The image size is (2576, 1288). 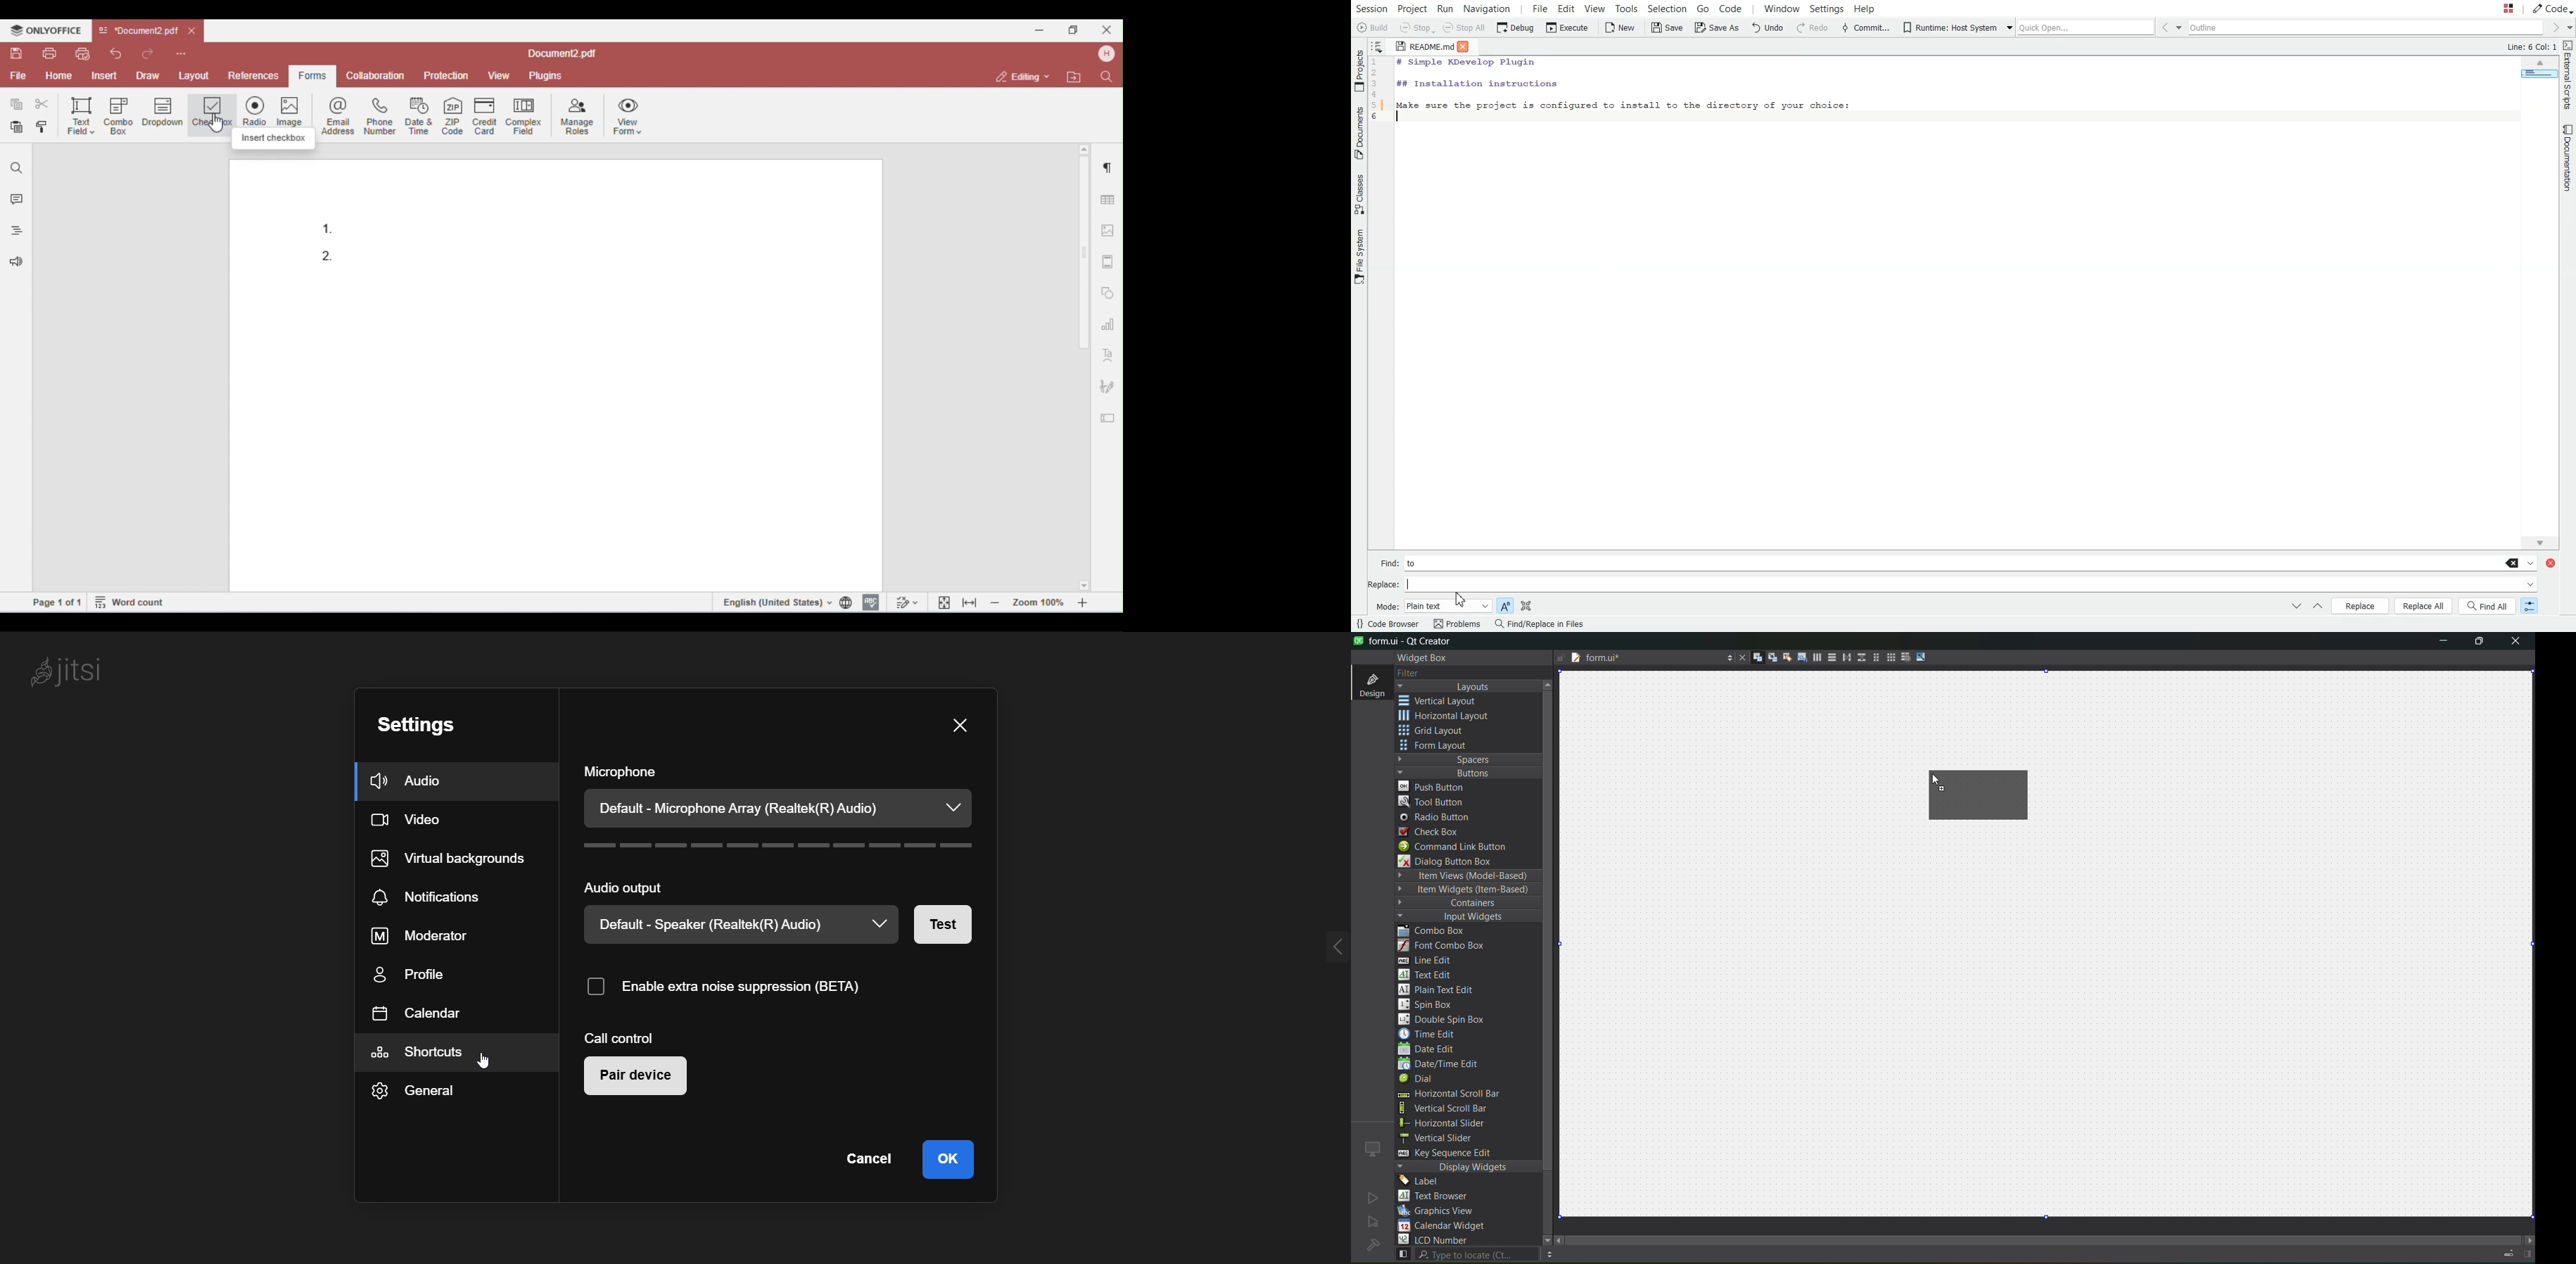 I want to click on vertical slider, so click(x=1448, y=1137).